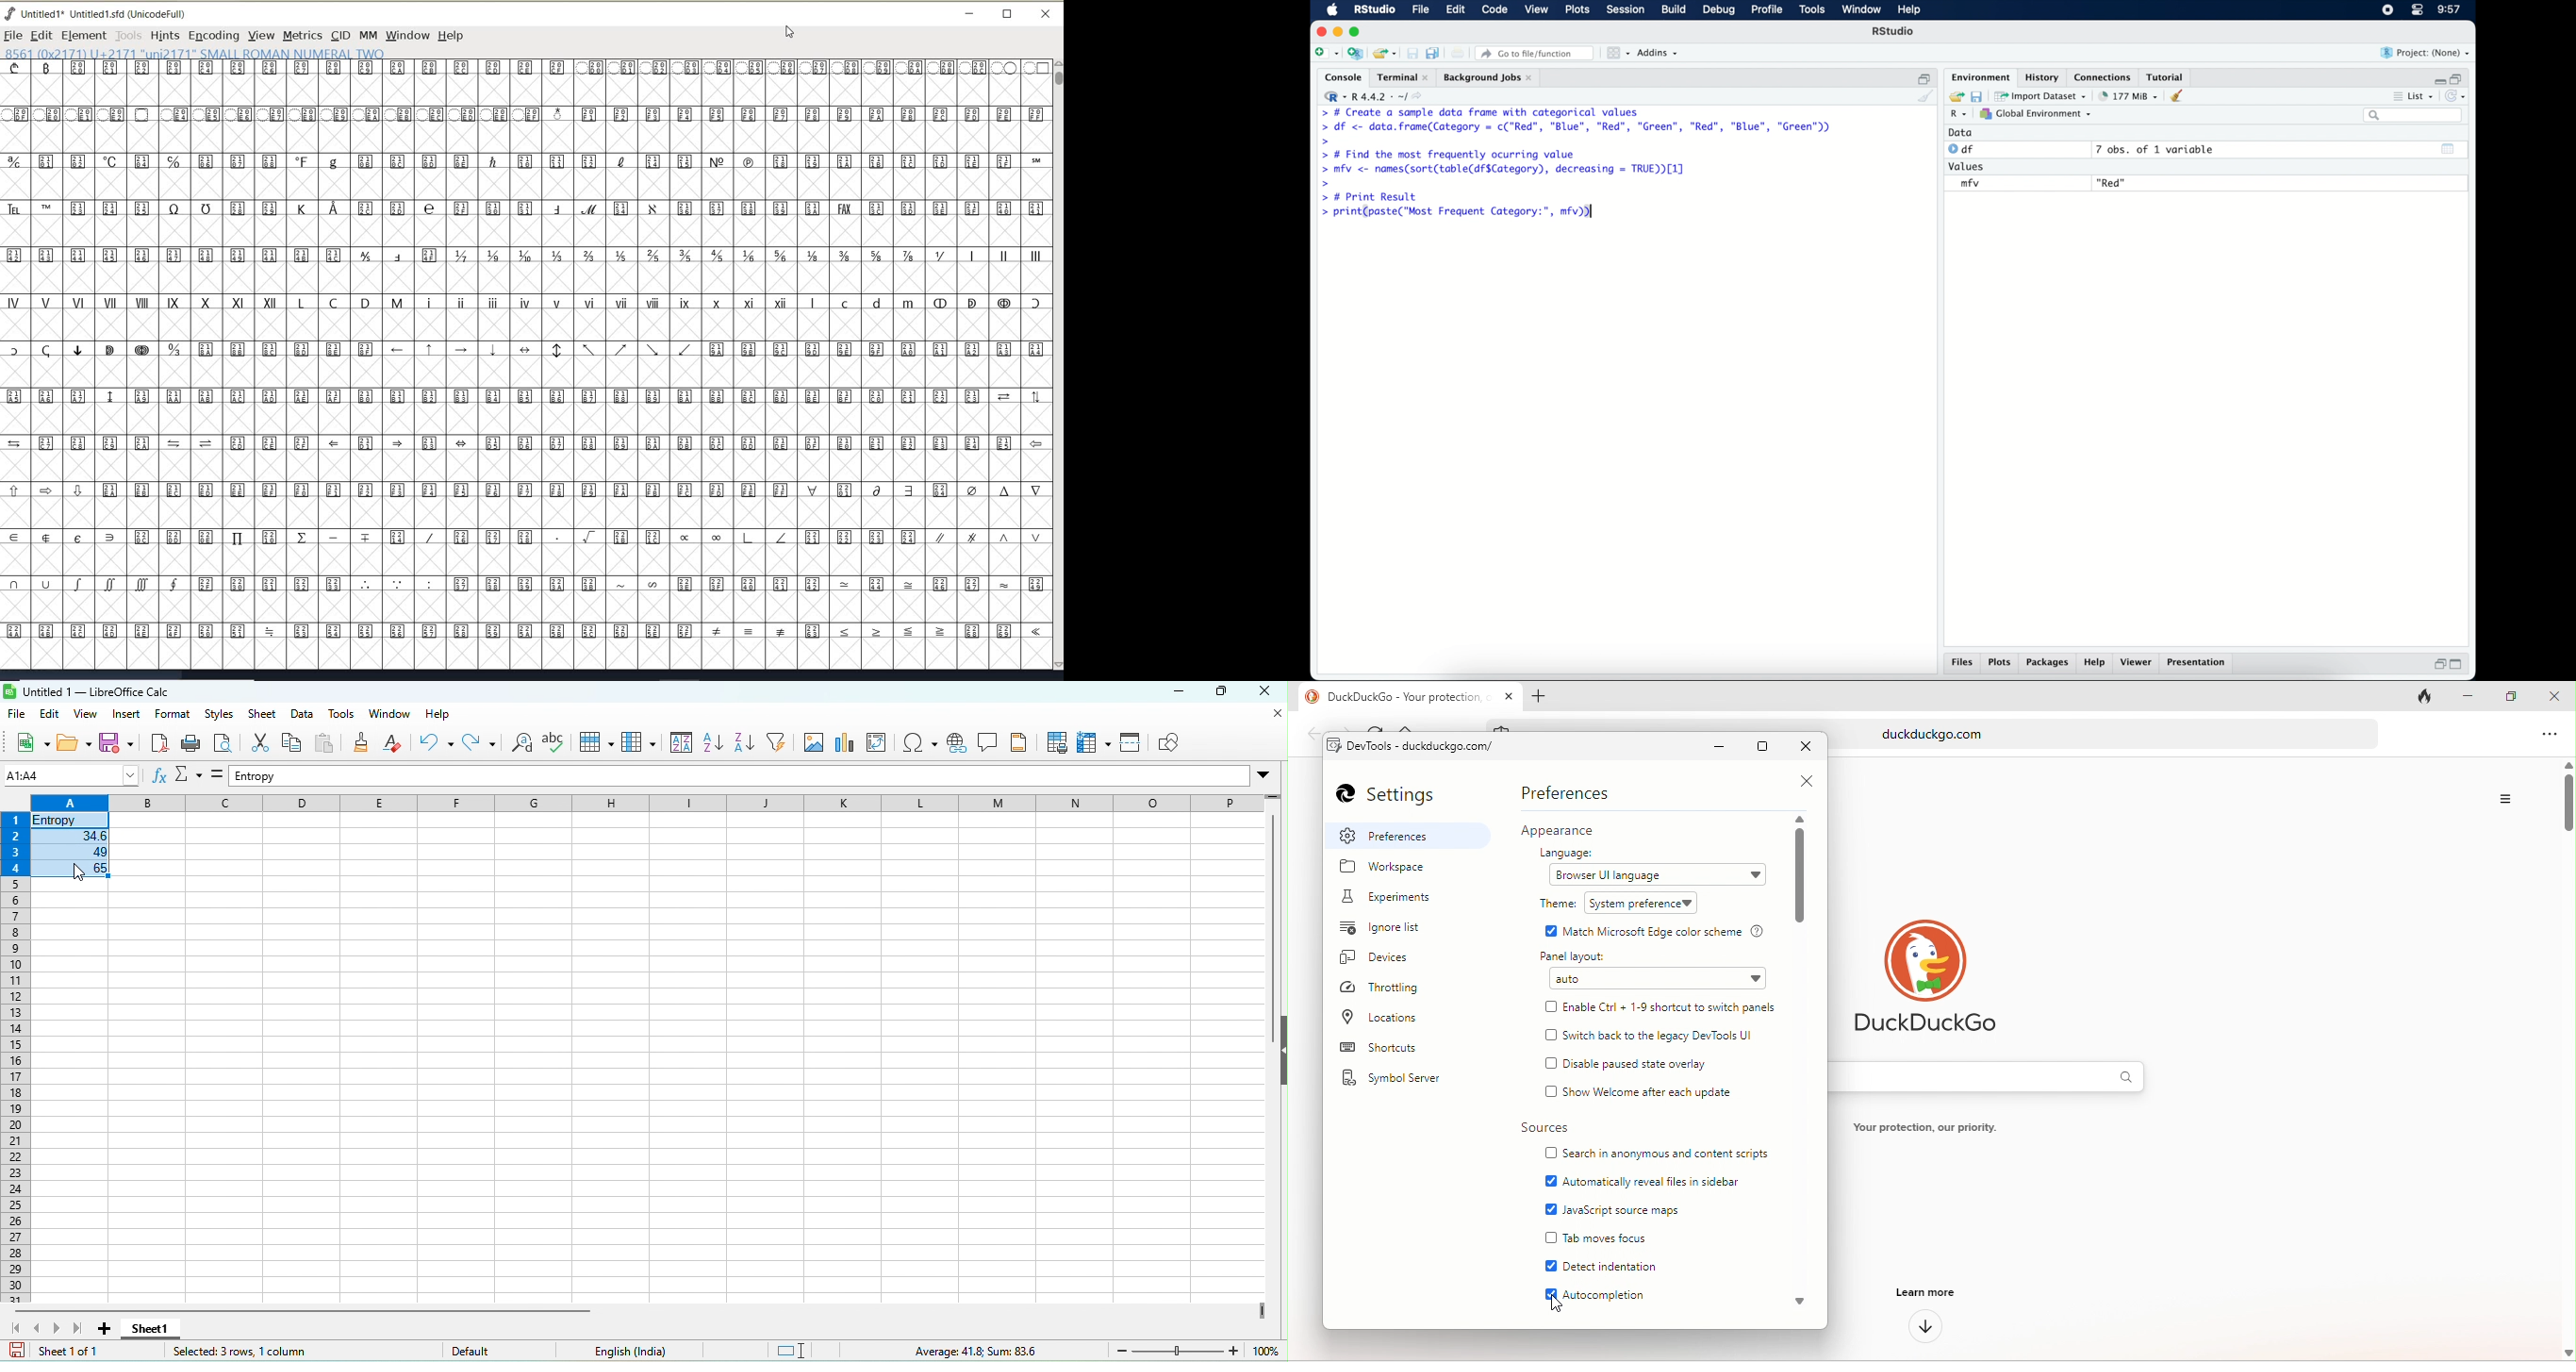  What do you see at coordinates (41, 1326) in the screenshot?
I see `scroll to previous sheet` at bounding box center [41, 1326].